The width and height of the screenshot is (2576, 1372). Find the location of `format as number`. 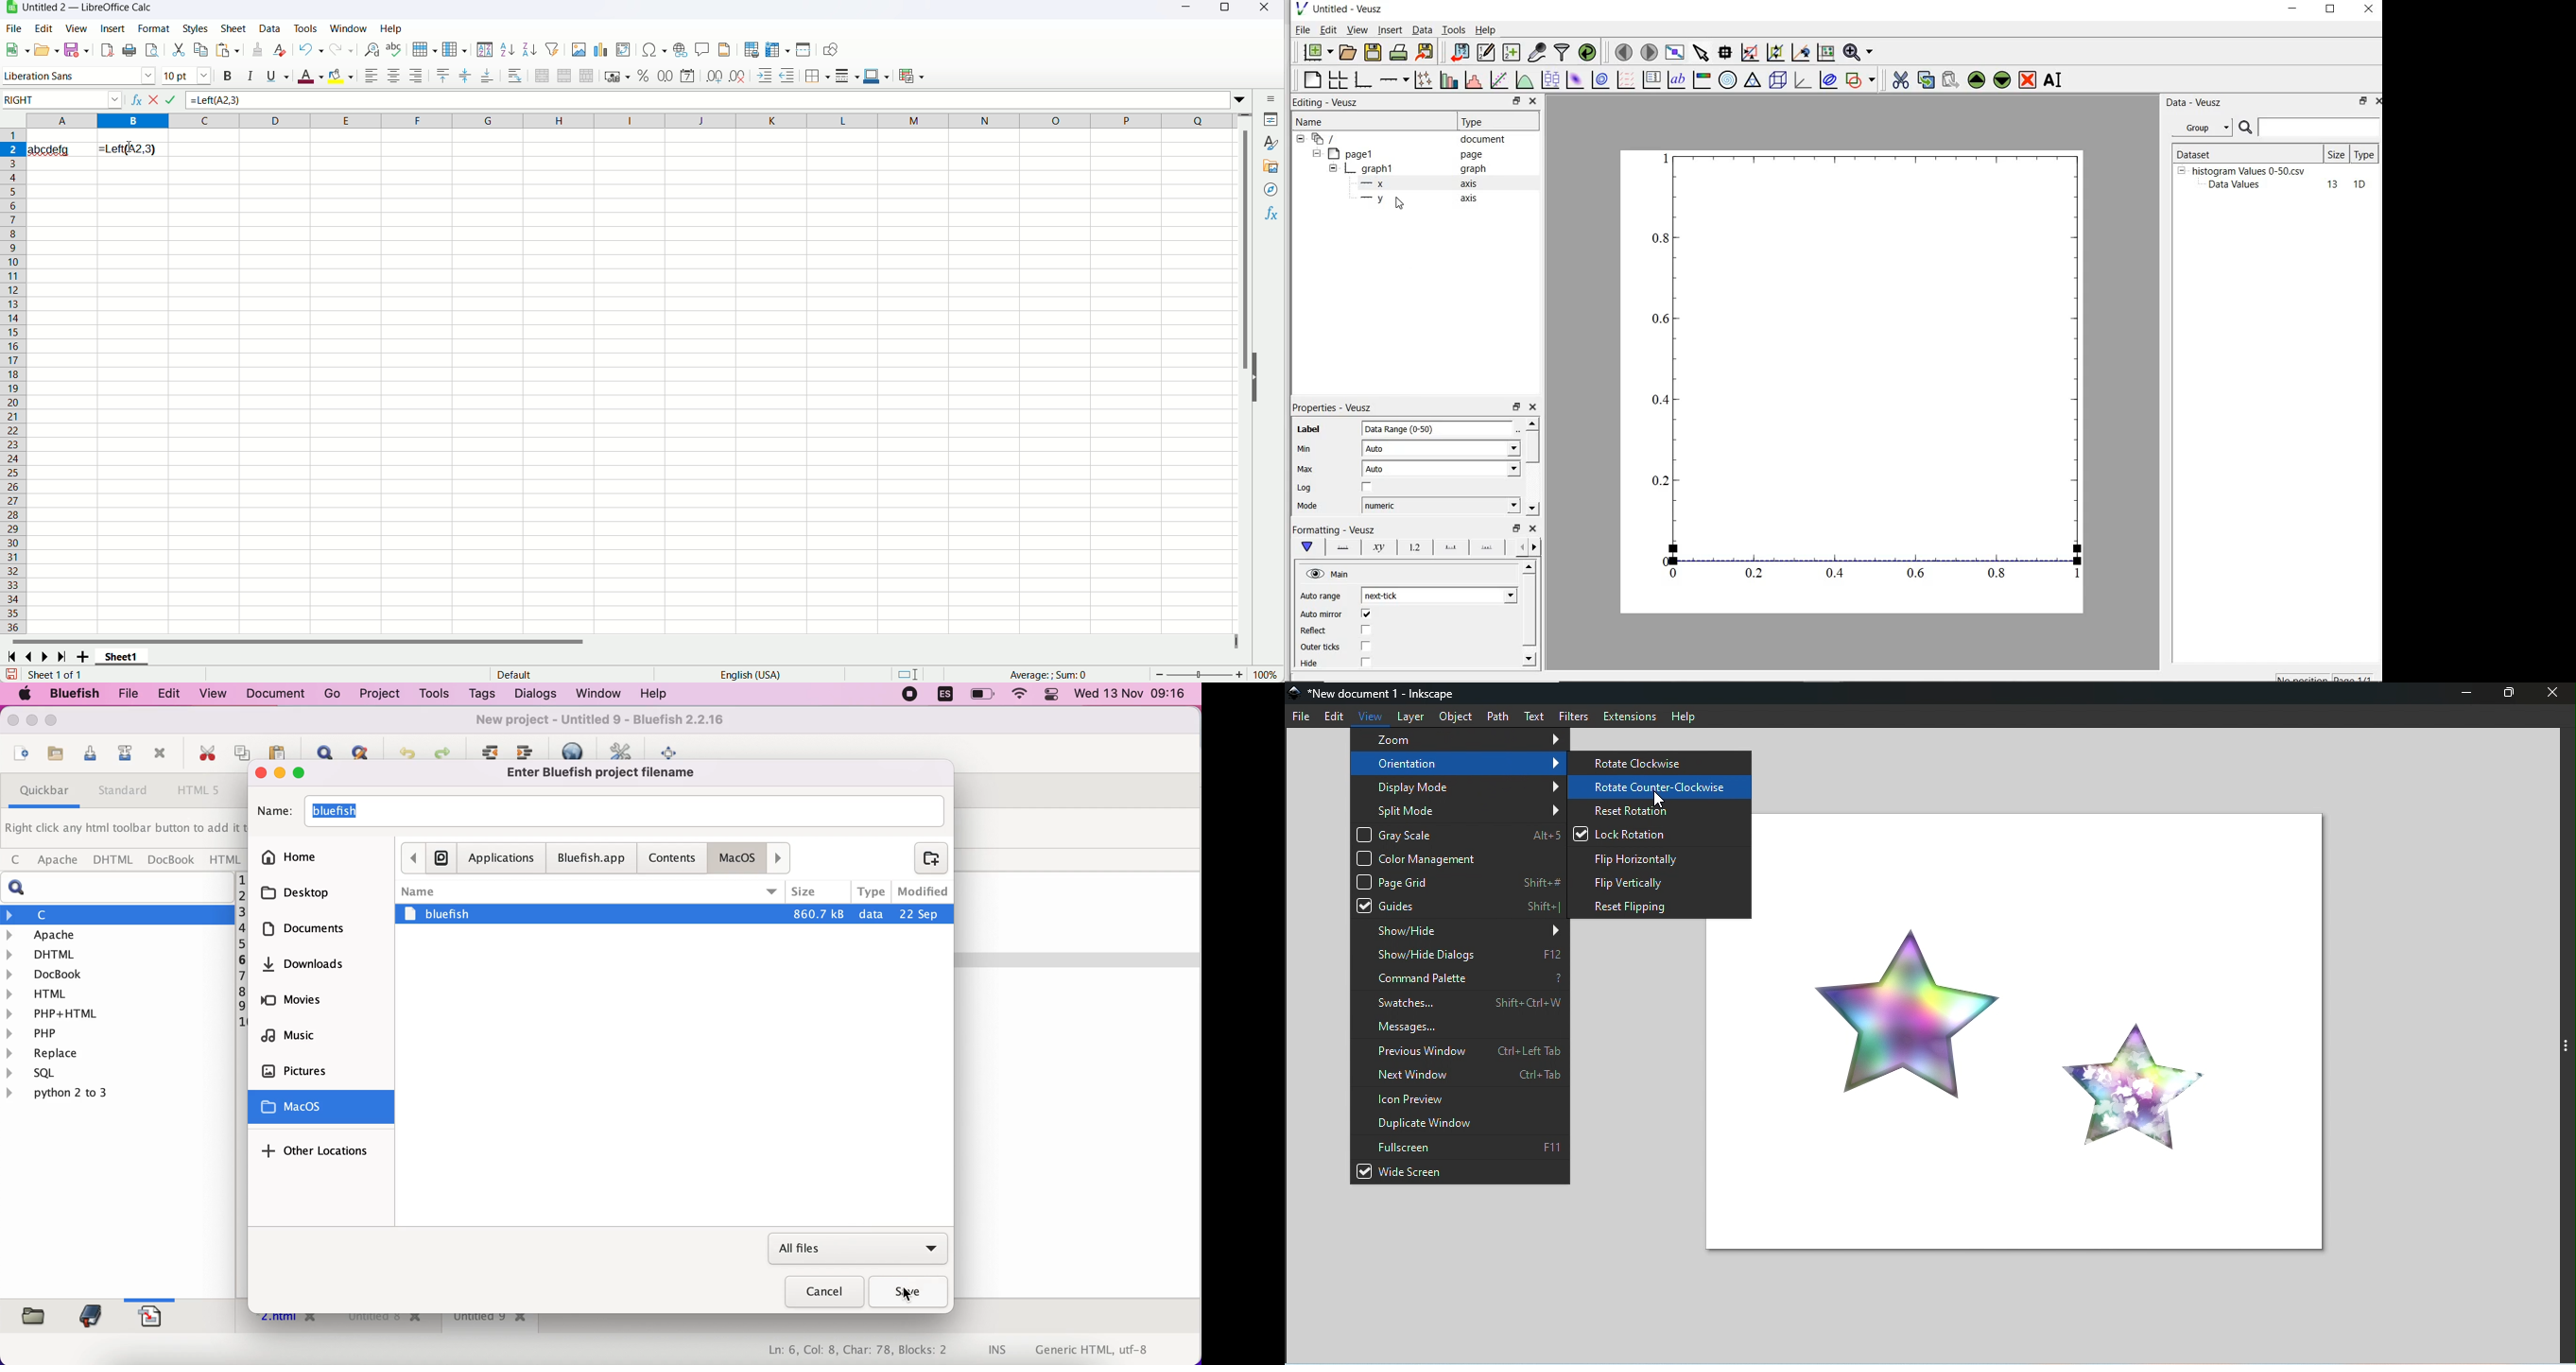

format as number is located at coordinates (665, 76).